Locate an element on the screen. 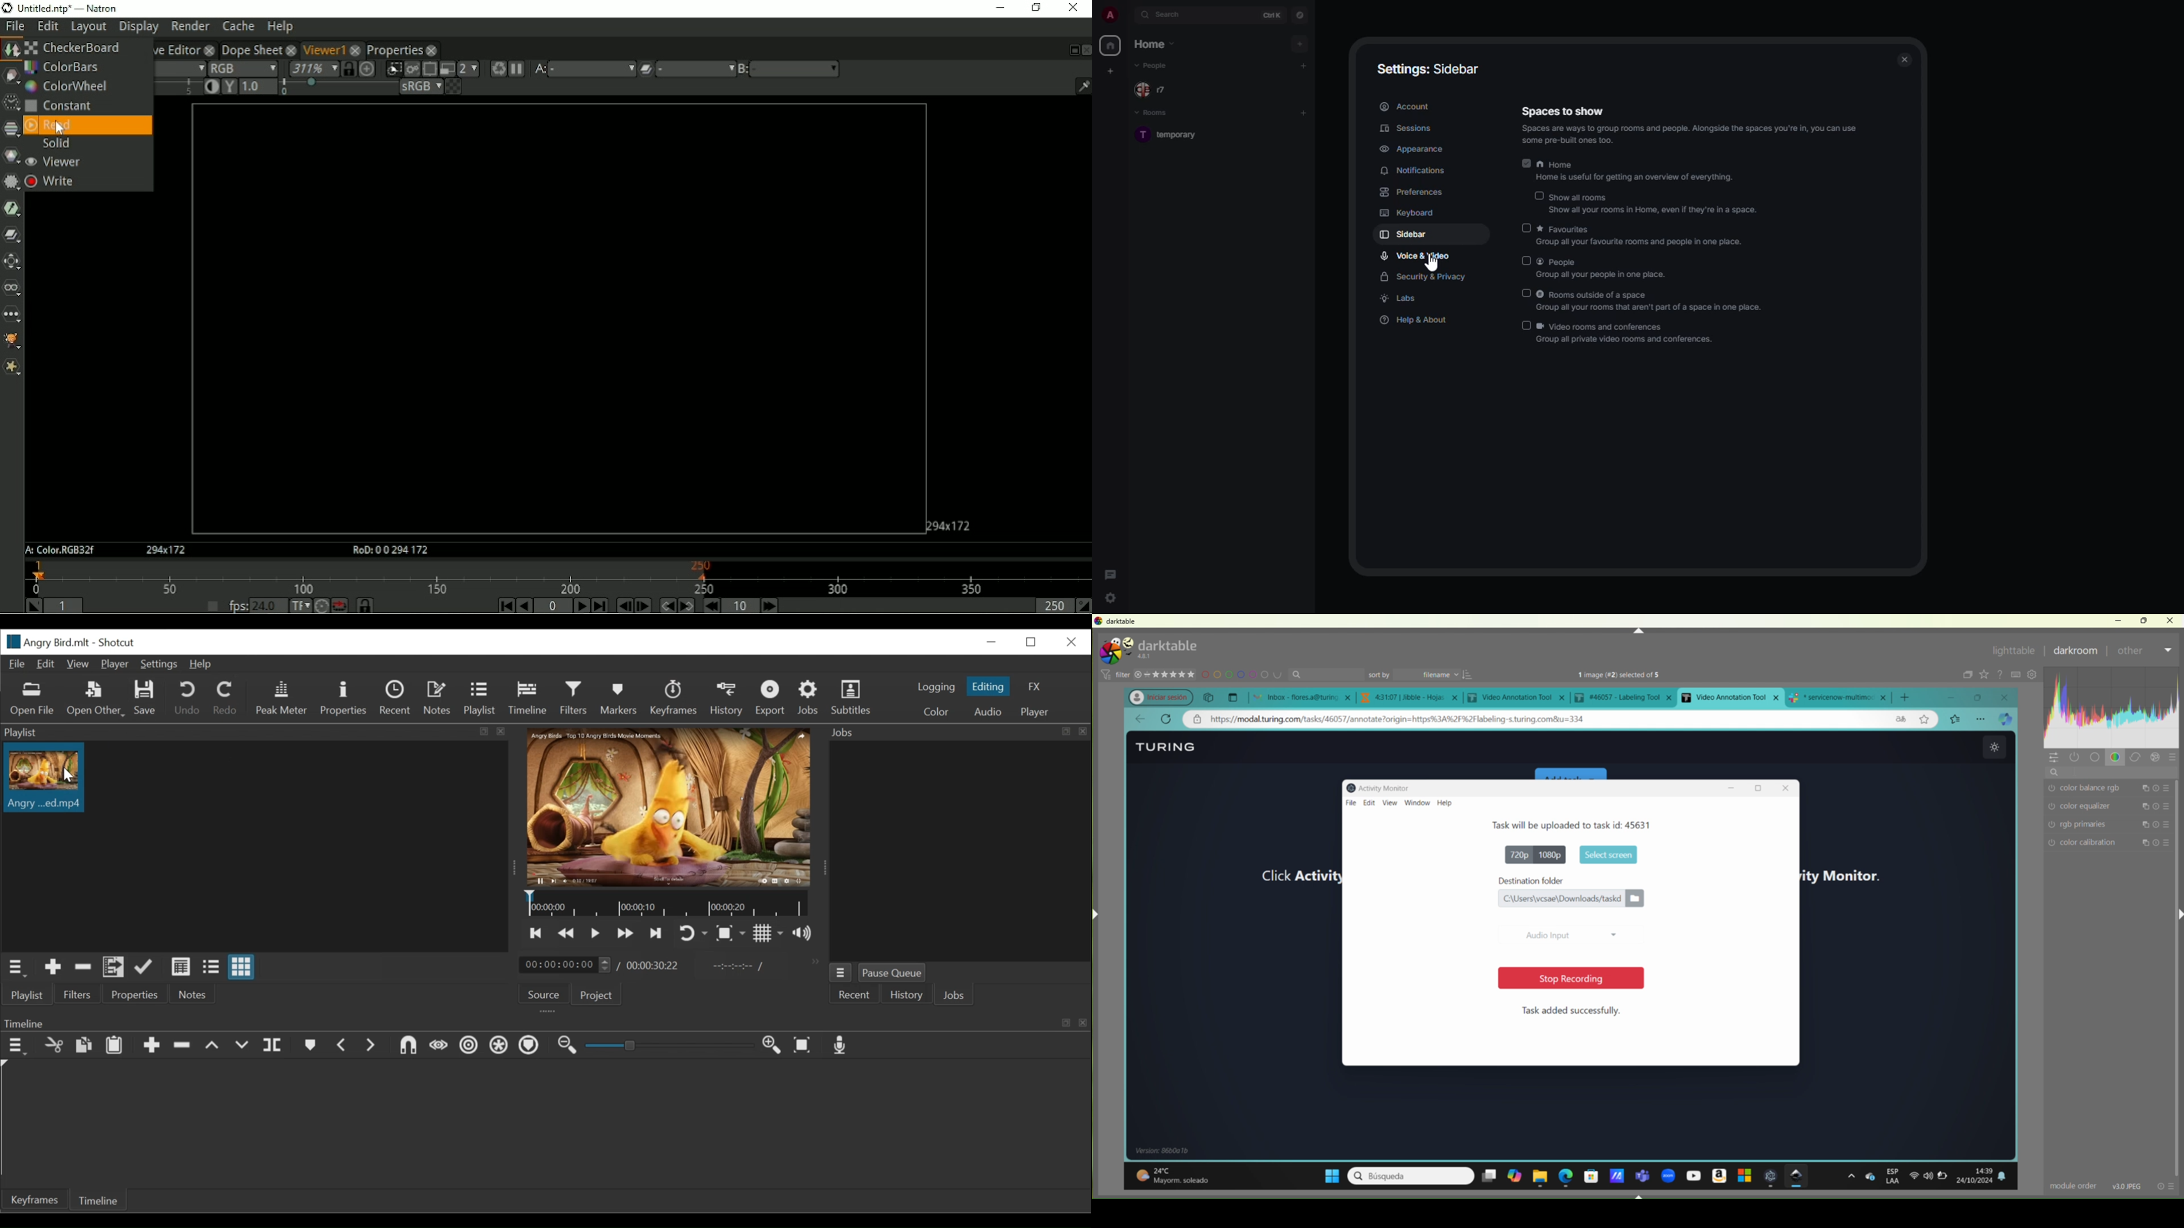 This screenshot has width=2184, height=1232. Audio input is located at coordinates (1569, 933).